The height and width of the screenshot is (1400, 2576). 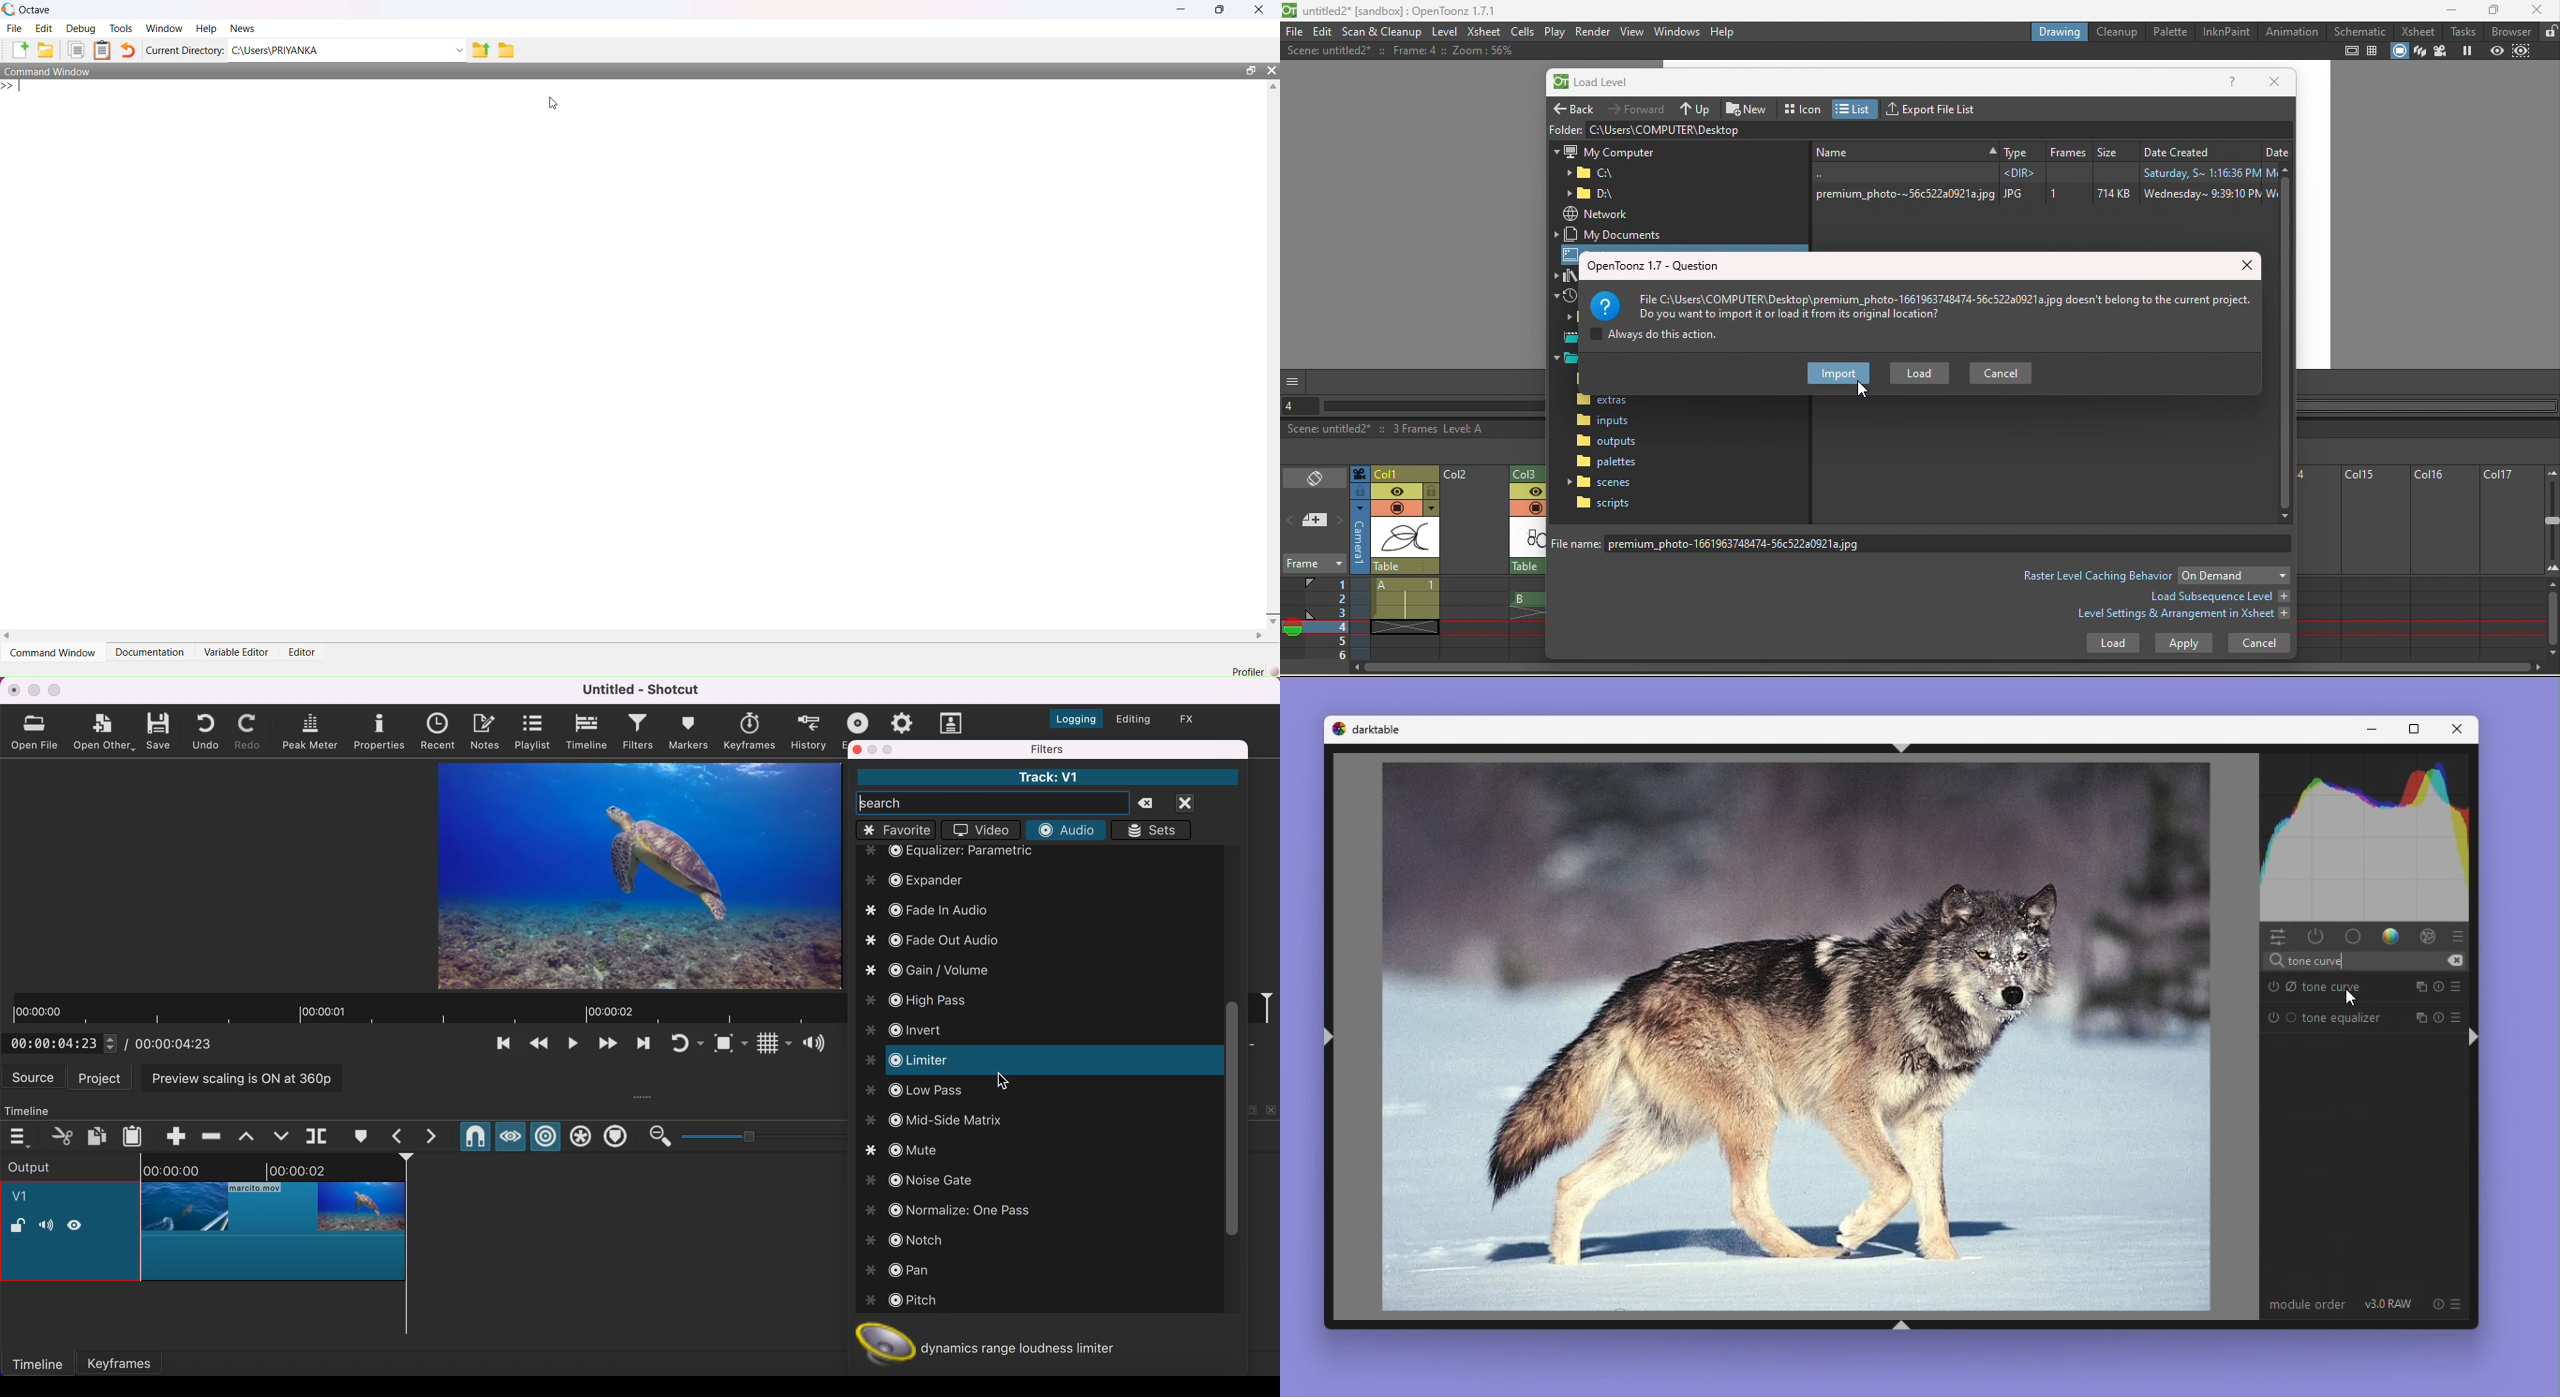 What do you see at coordinates (1856, 109) in the screenshot?
I see `List` at bounding box center [1856, 109].